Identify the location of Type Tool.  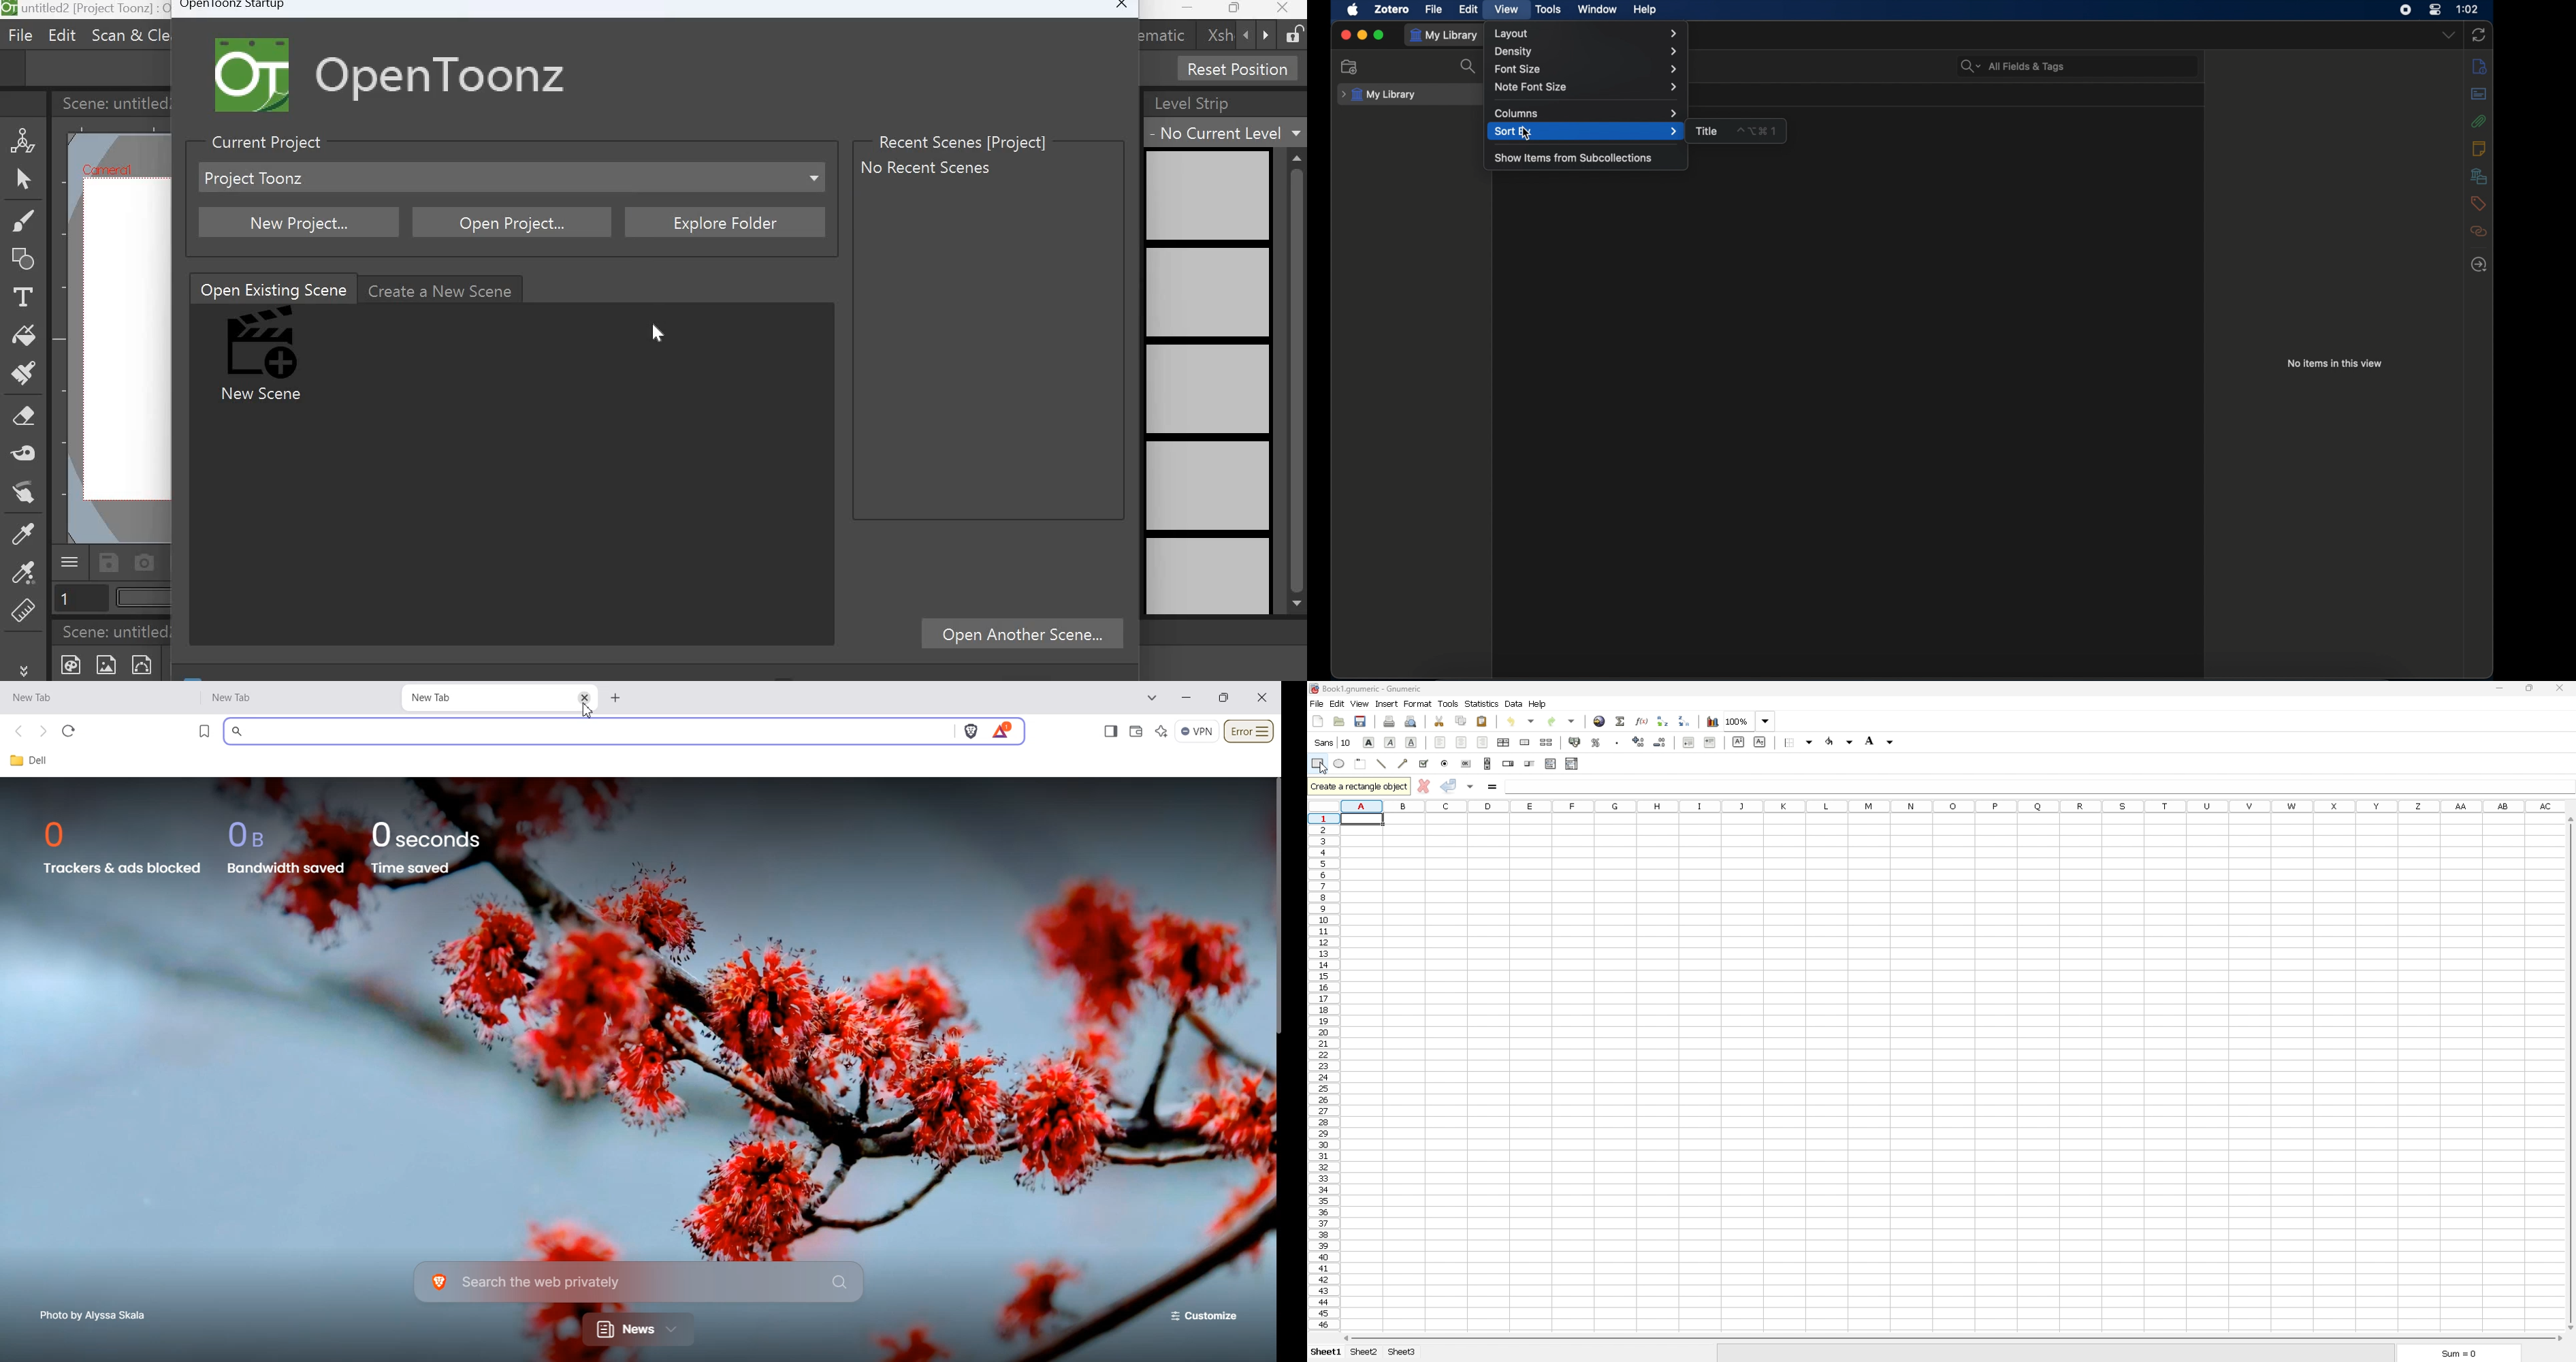
(21, 299).